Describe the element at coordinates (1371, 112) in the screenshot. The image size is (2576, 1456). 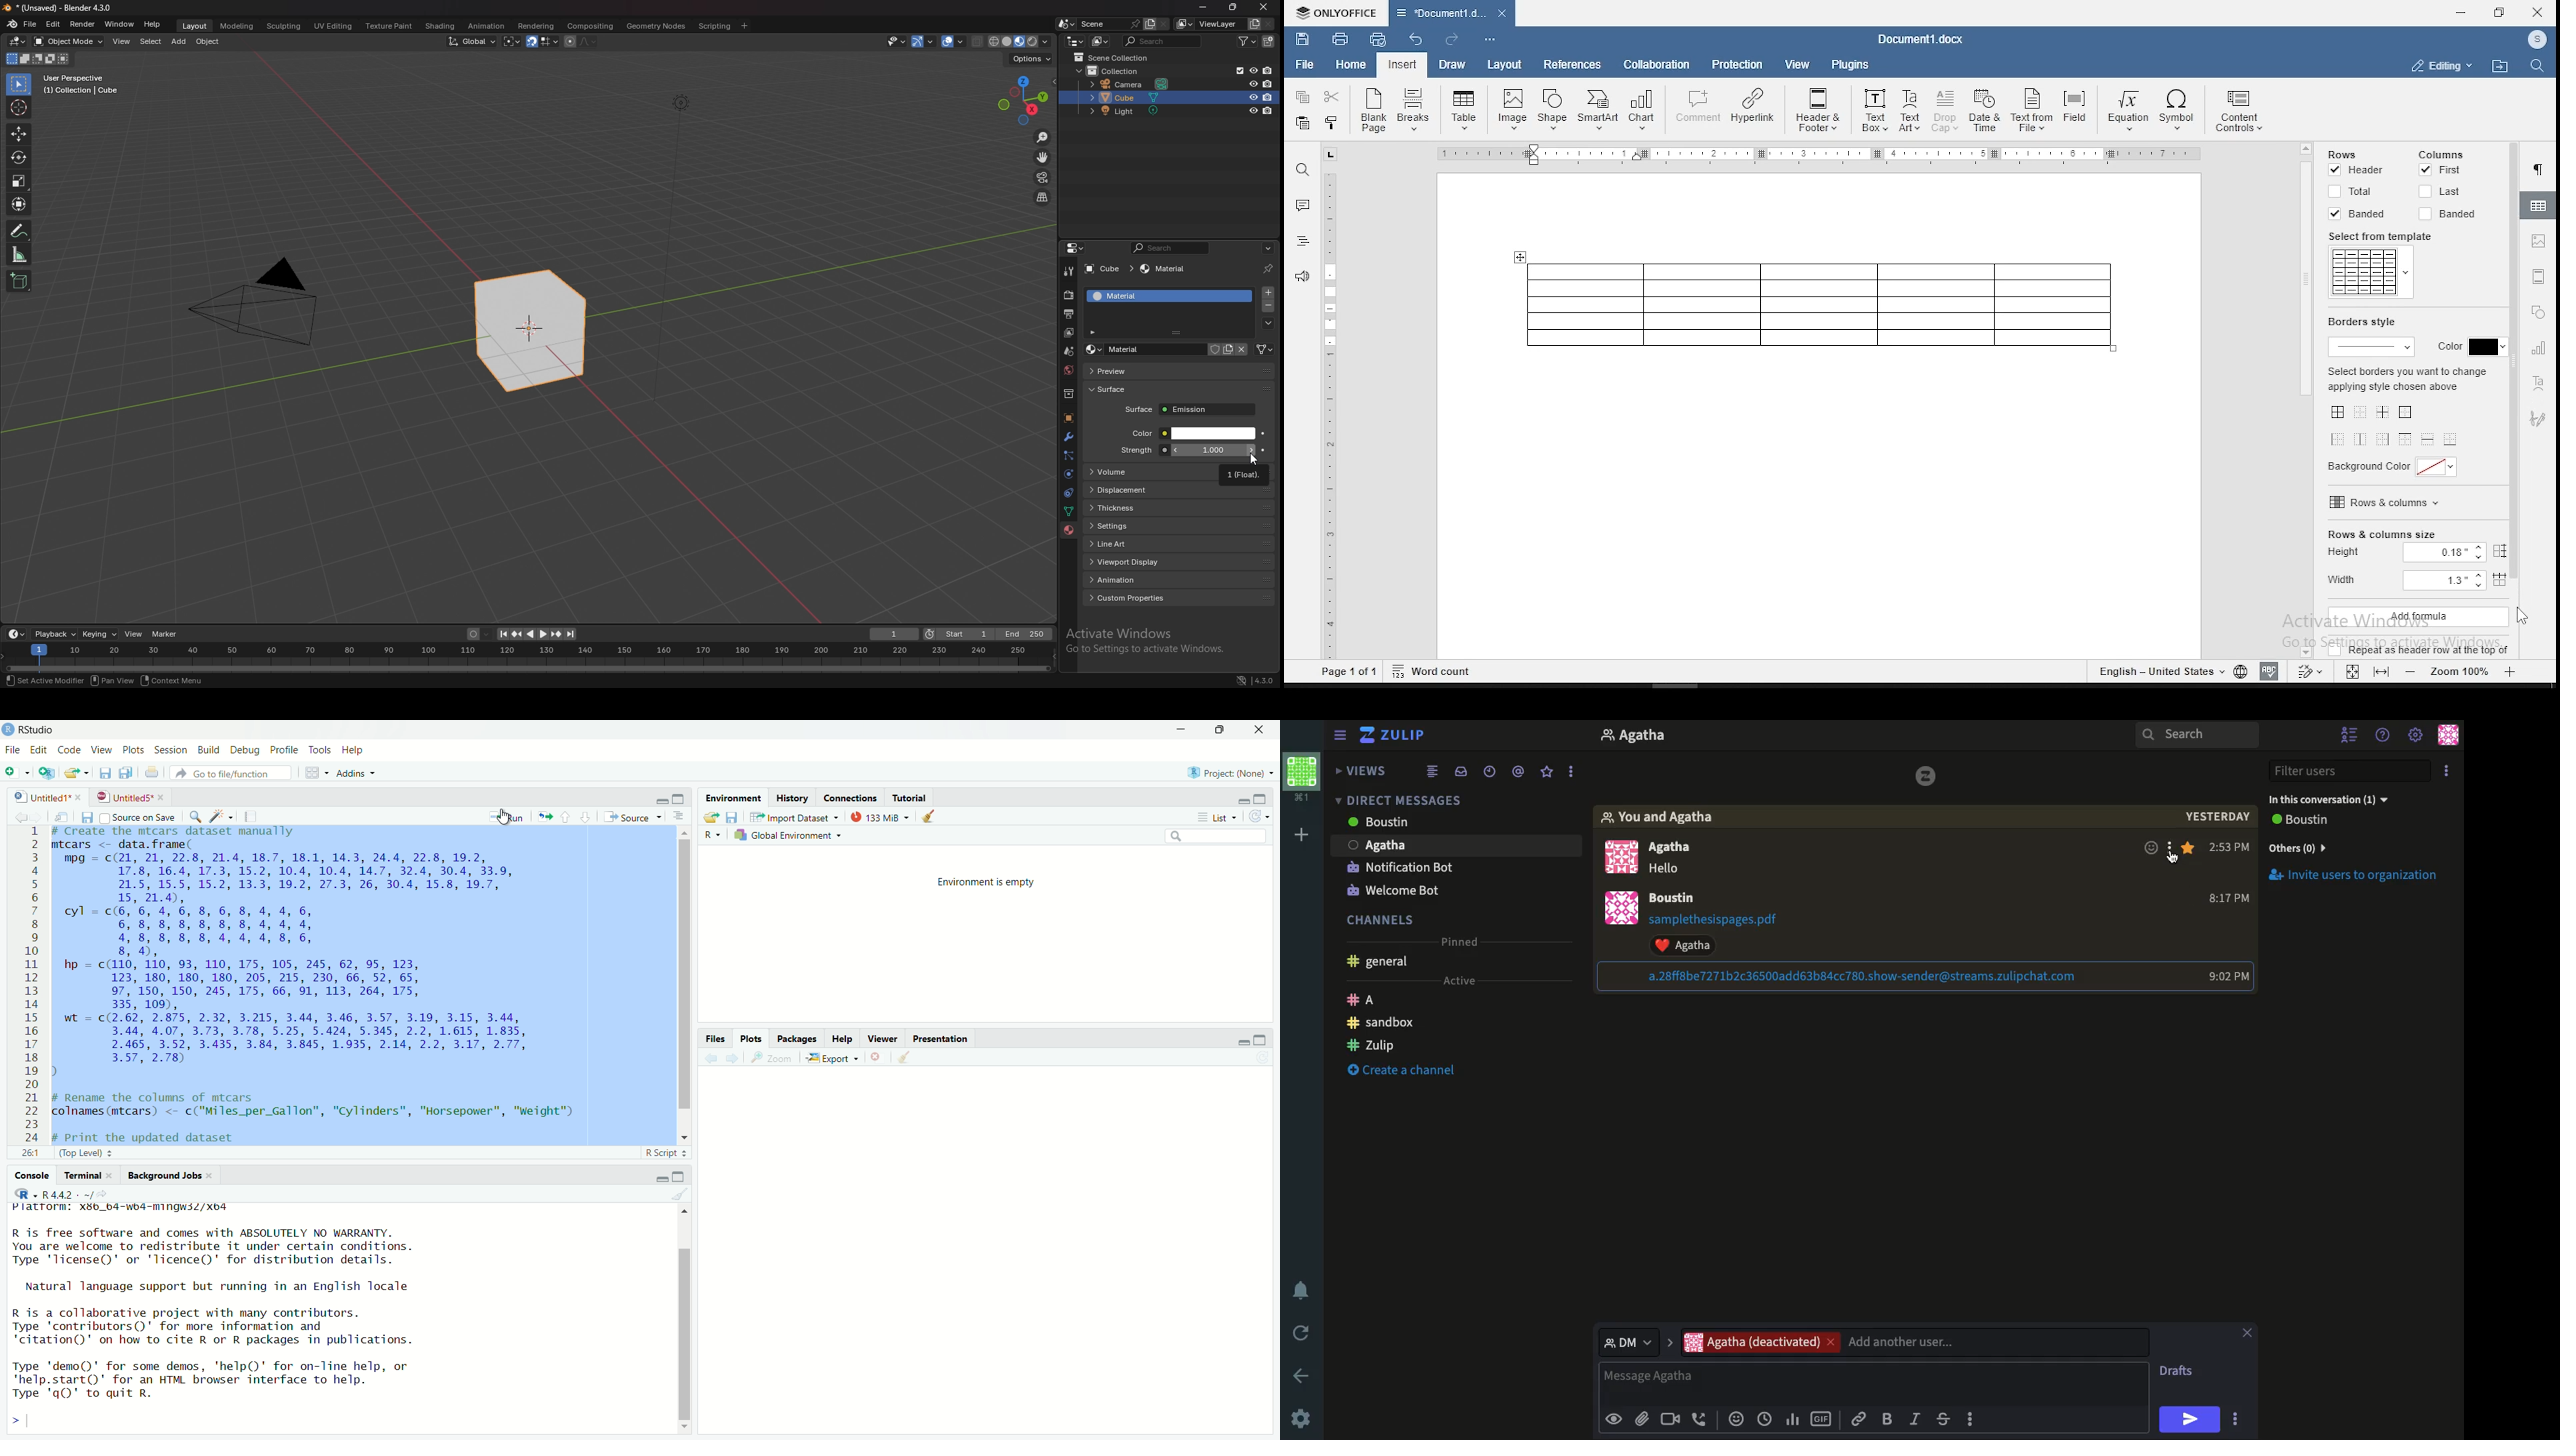
I see `blank page` at that location.